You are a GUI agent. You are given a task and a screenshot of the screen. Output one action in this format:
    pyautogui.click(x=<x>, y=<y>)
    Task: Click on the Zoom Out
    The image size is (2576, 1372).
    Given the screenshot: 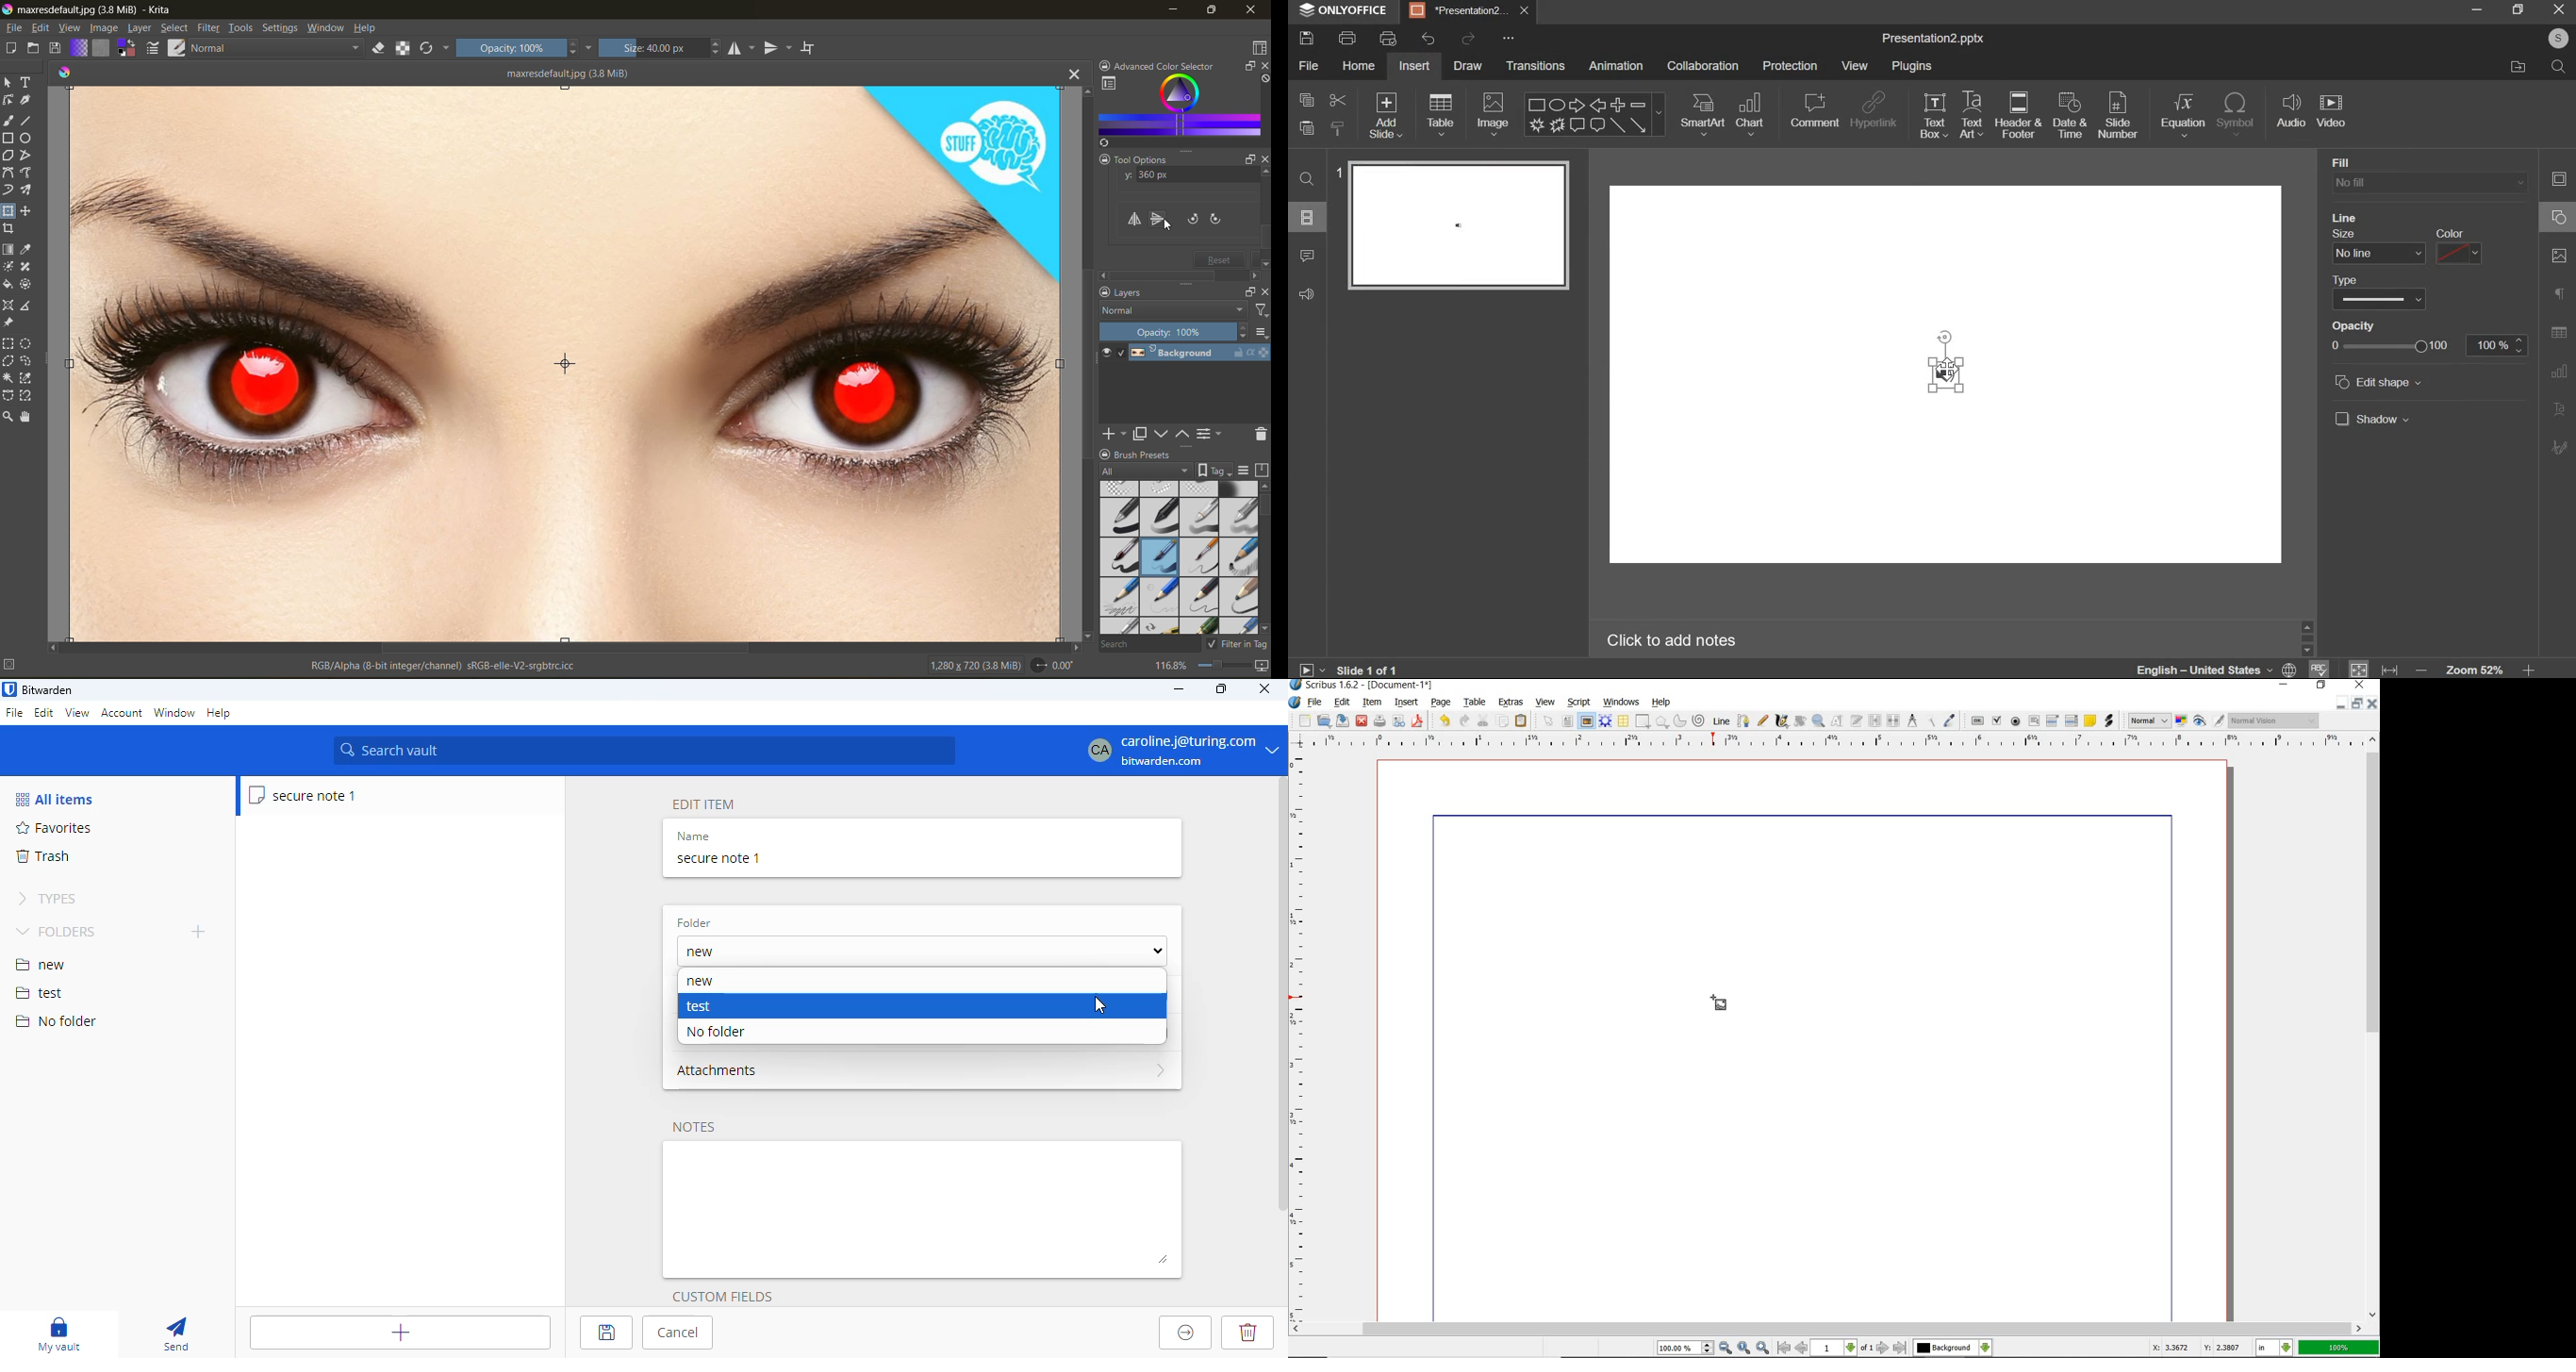 What is the action you would take?
    pyautogui.click(x=1726, y=1348)
    